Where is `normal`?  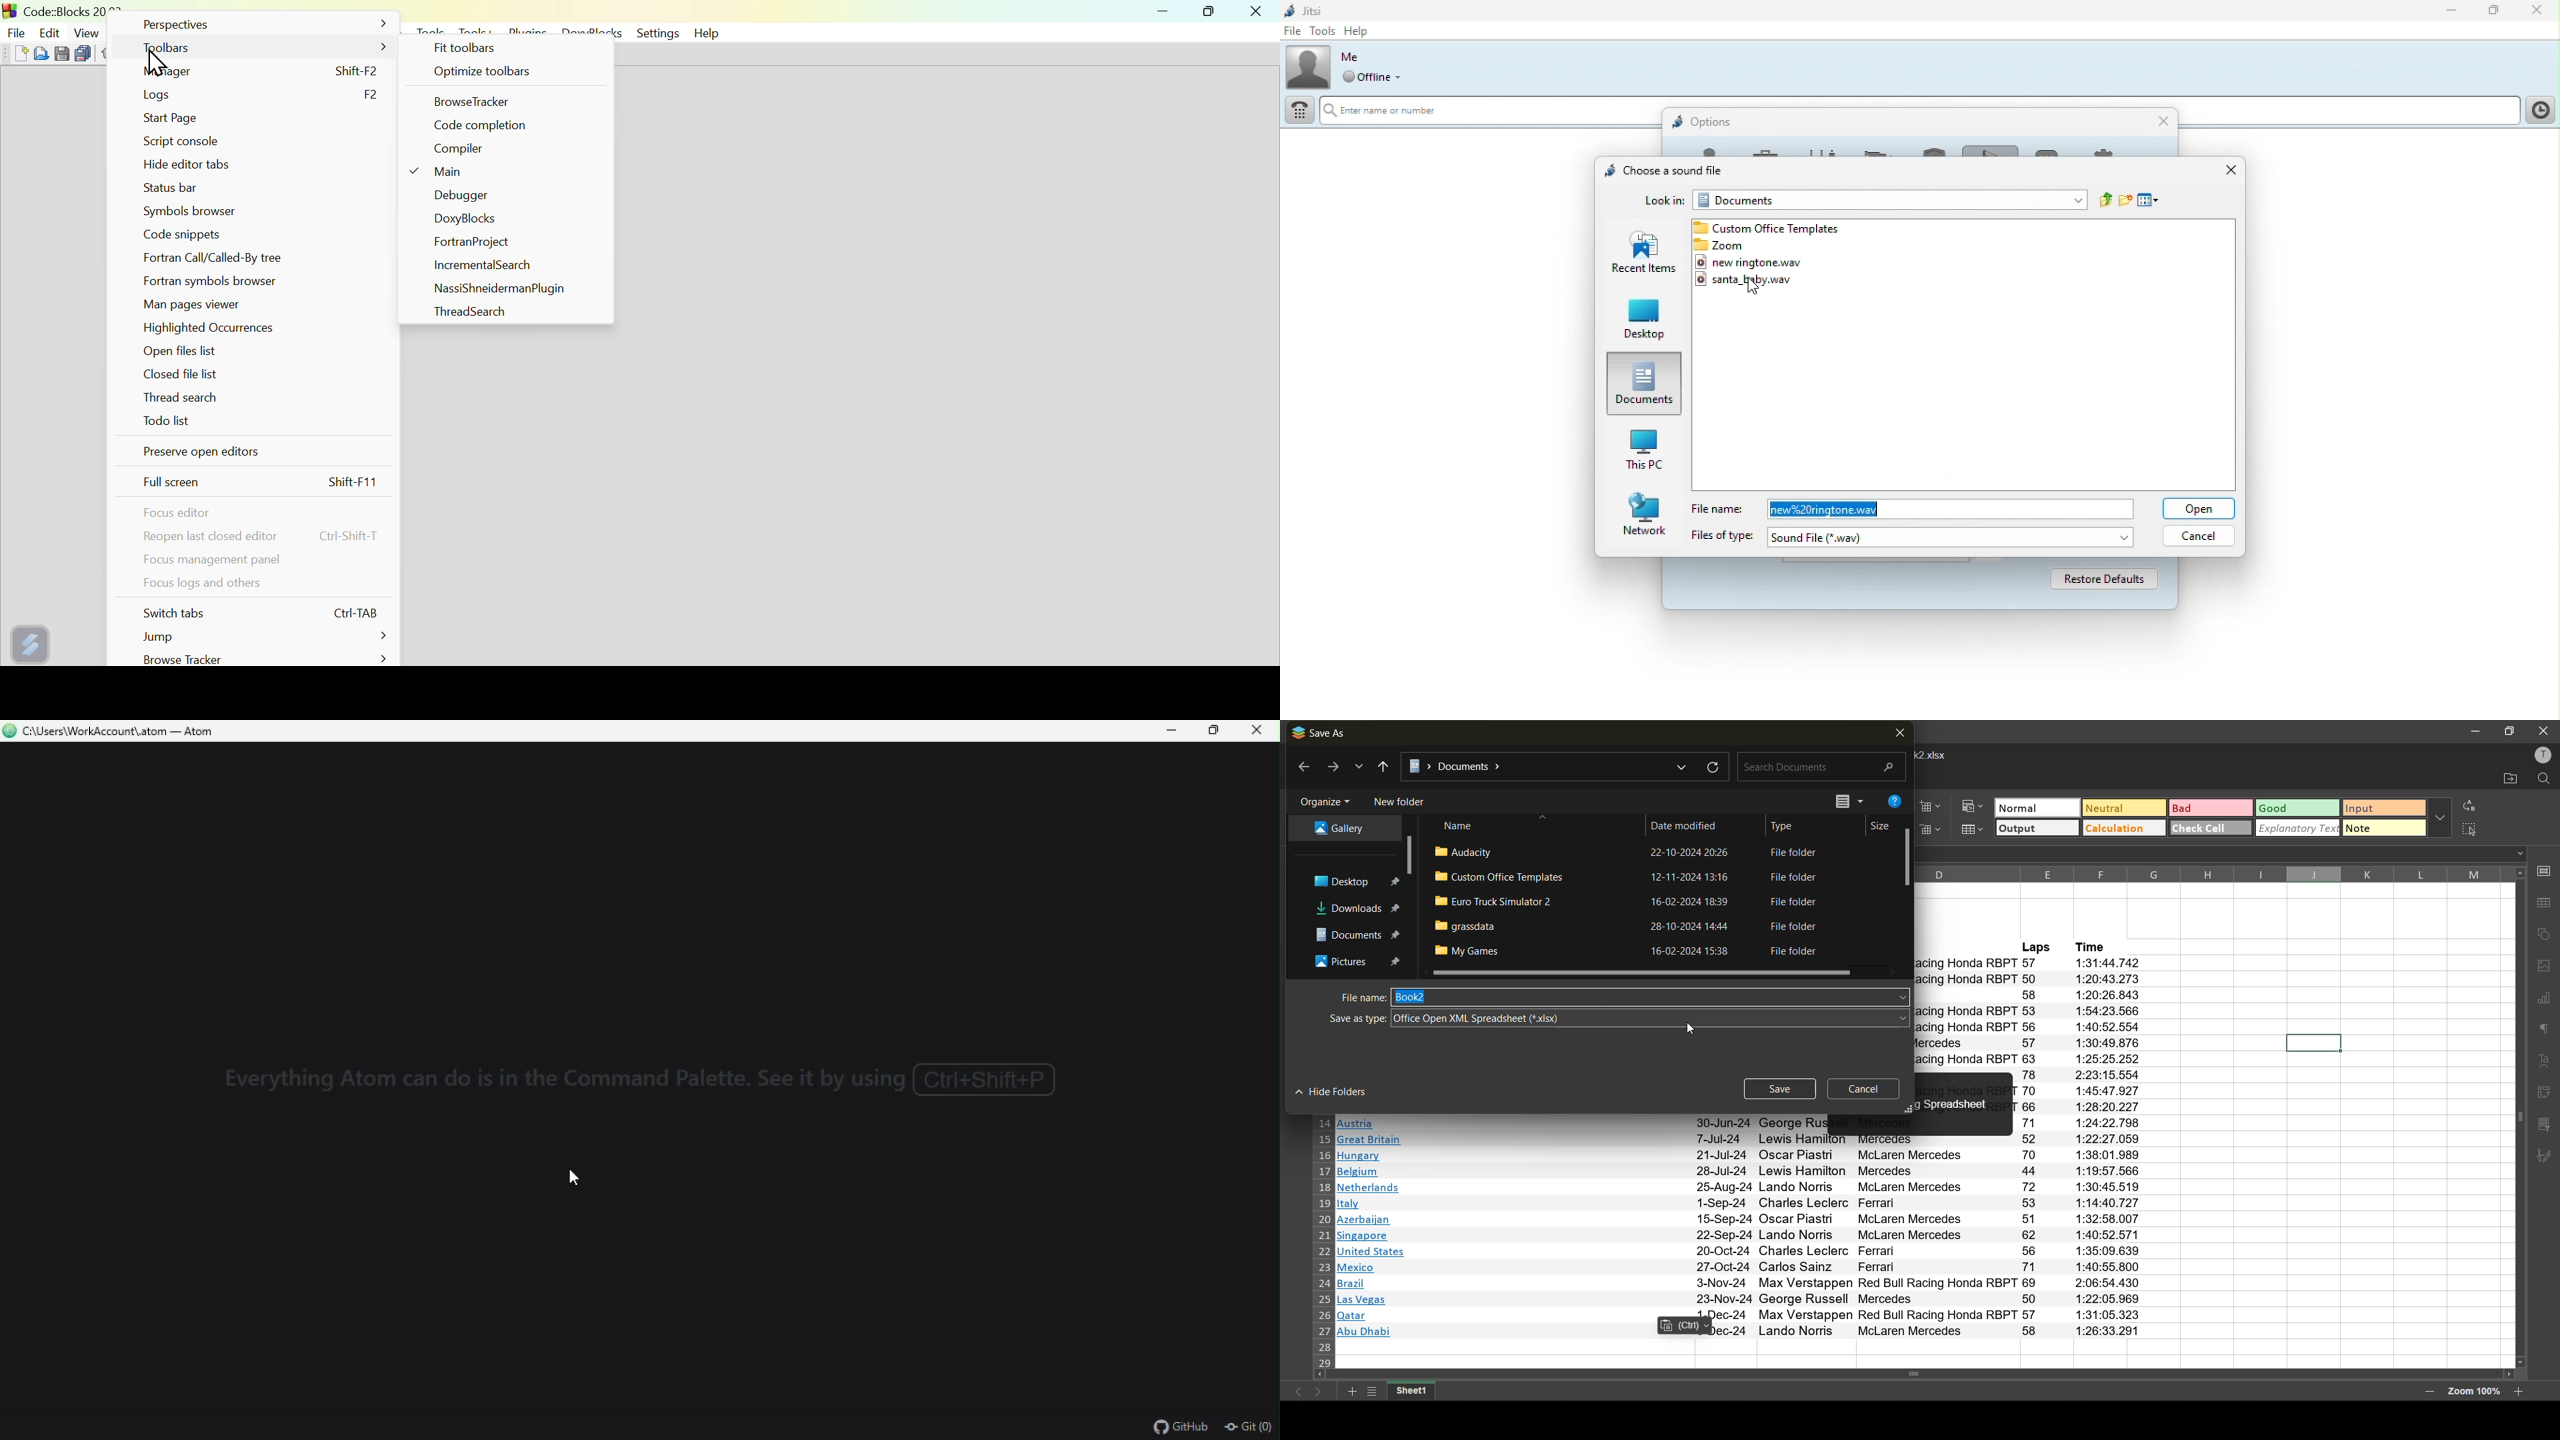 normal is located at coordinates (2037, 807).